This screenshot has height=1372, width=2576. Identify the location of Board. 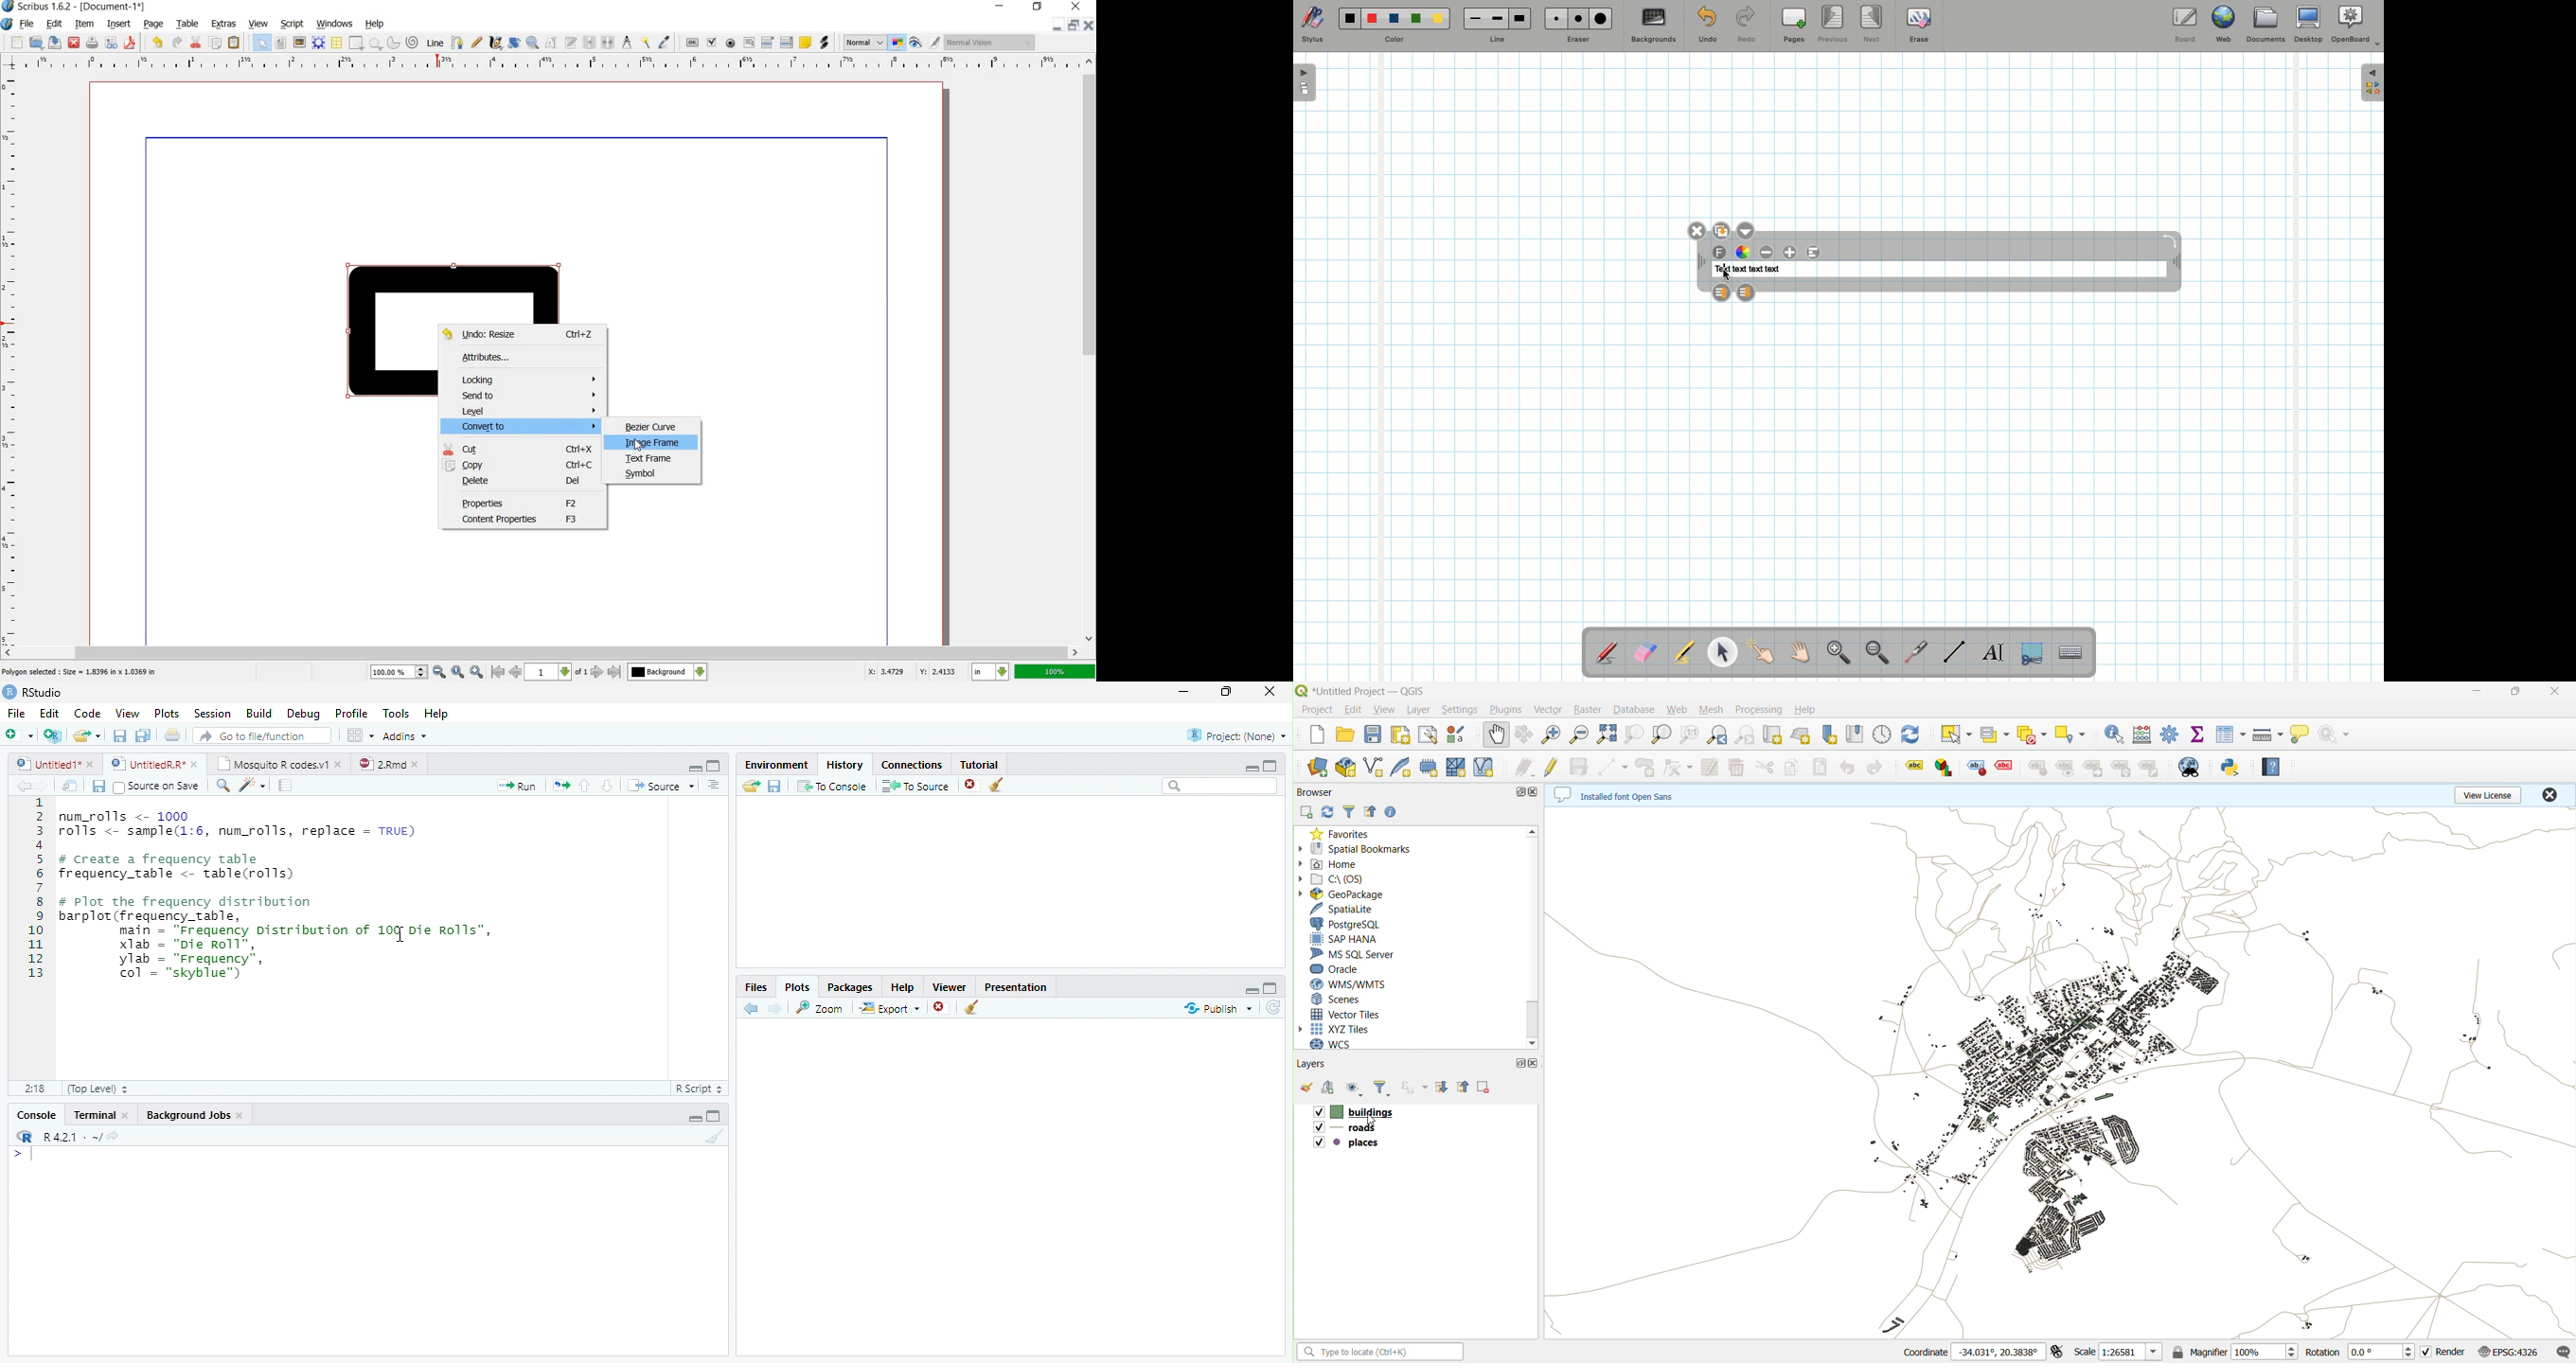
(2184, 25).